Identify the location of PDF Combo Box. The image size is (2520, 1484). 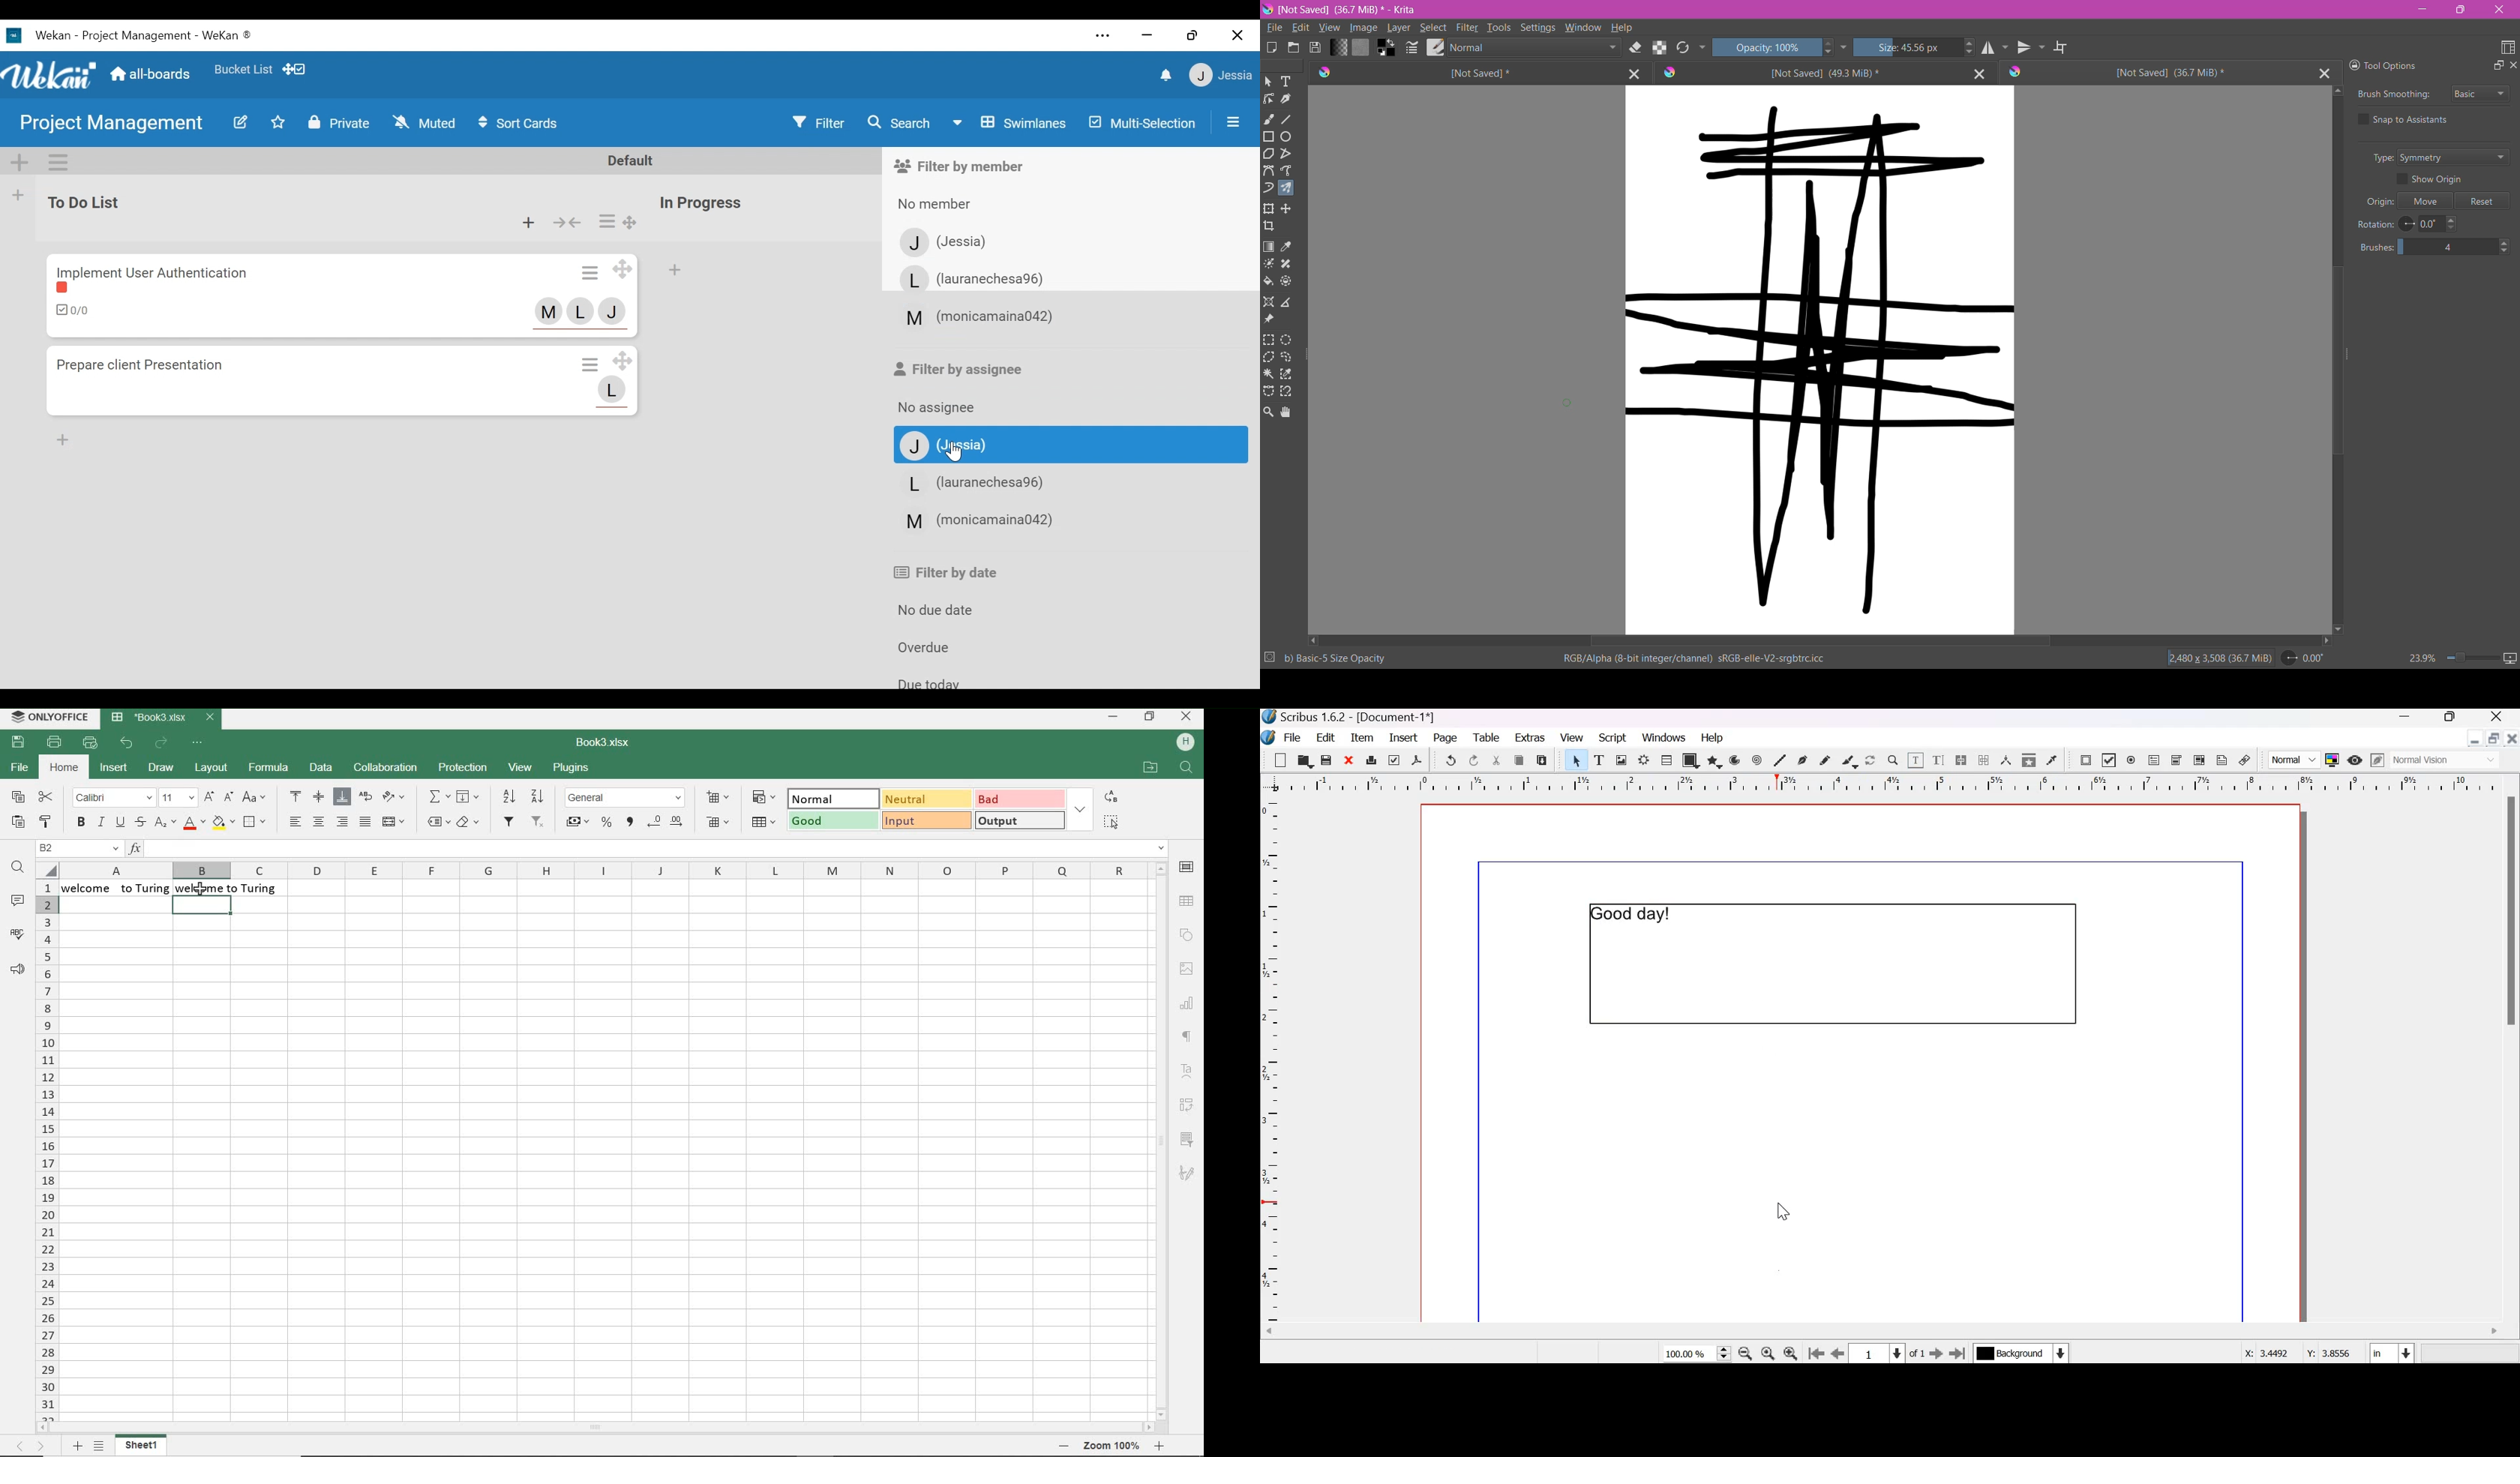
(2177, 760).